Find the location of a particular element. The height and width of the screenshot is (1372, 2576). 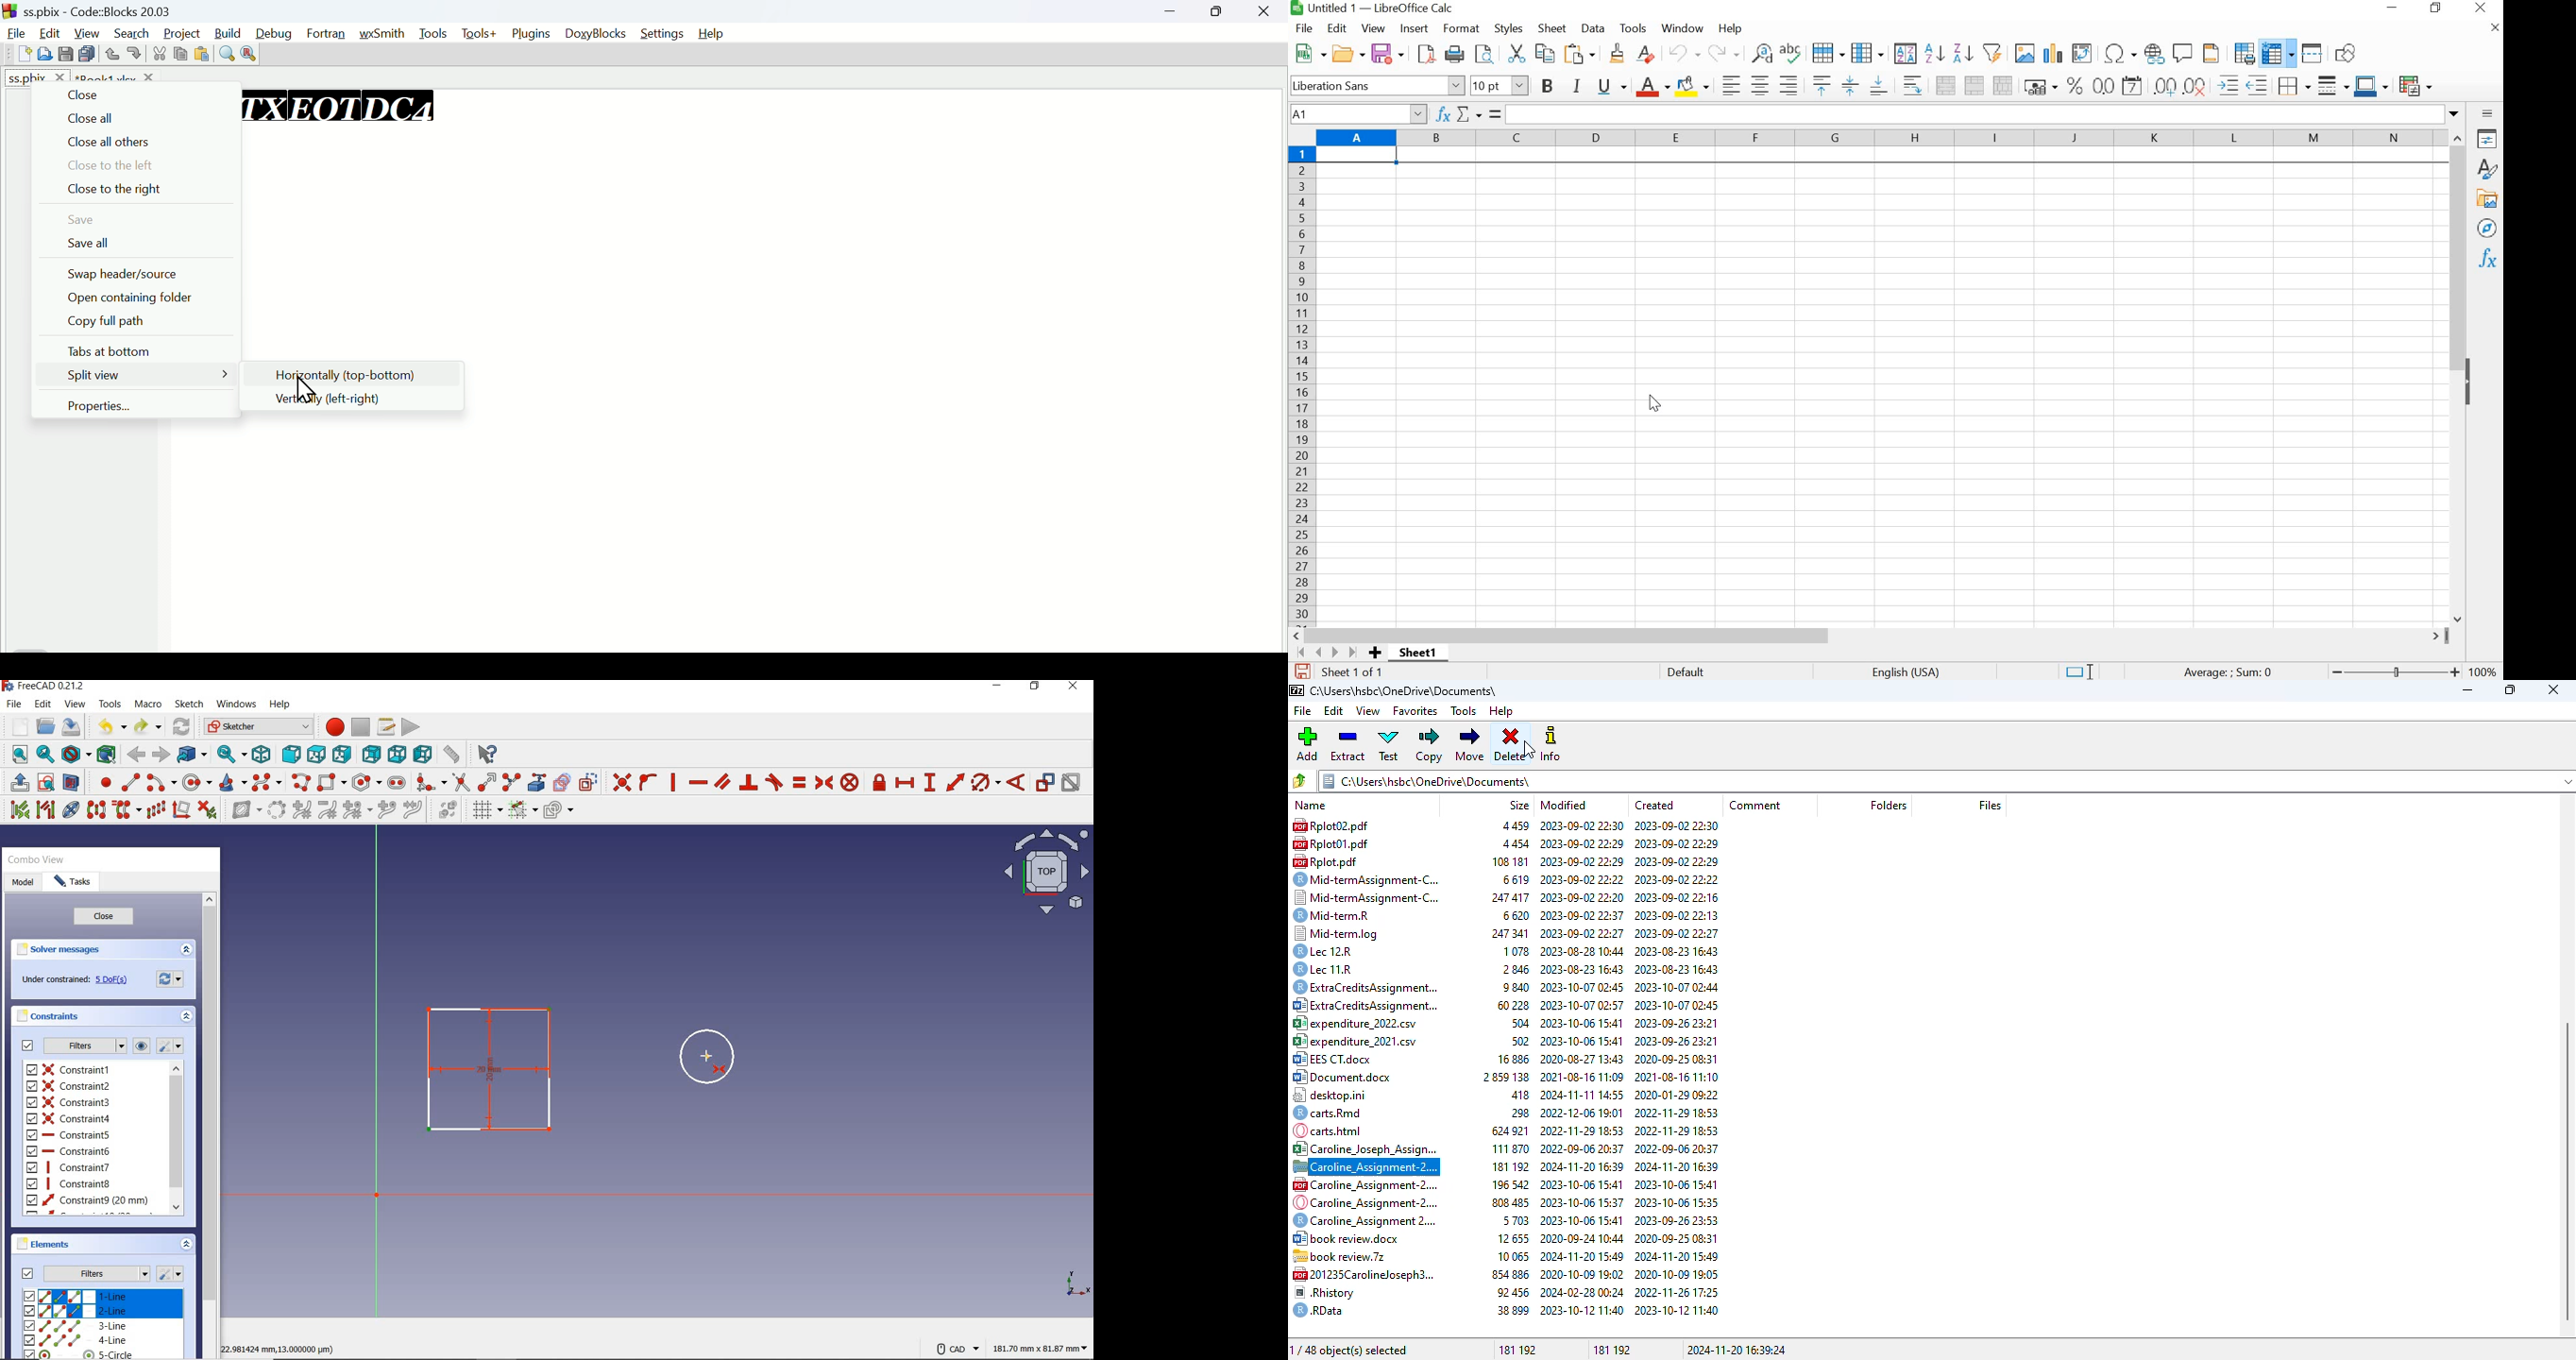

create B-spline is located at coordinates (268, 782).